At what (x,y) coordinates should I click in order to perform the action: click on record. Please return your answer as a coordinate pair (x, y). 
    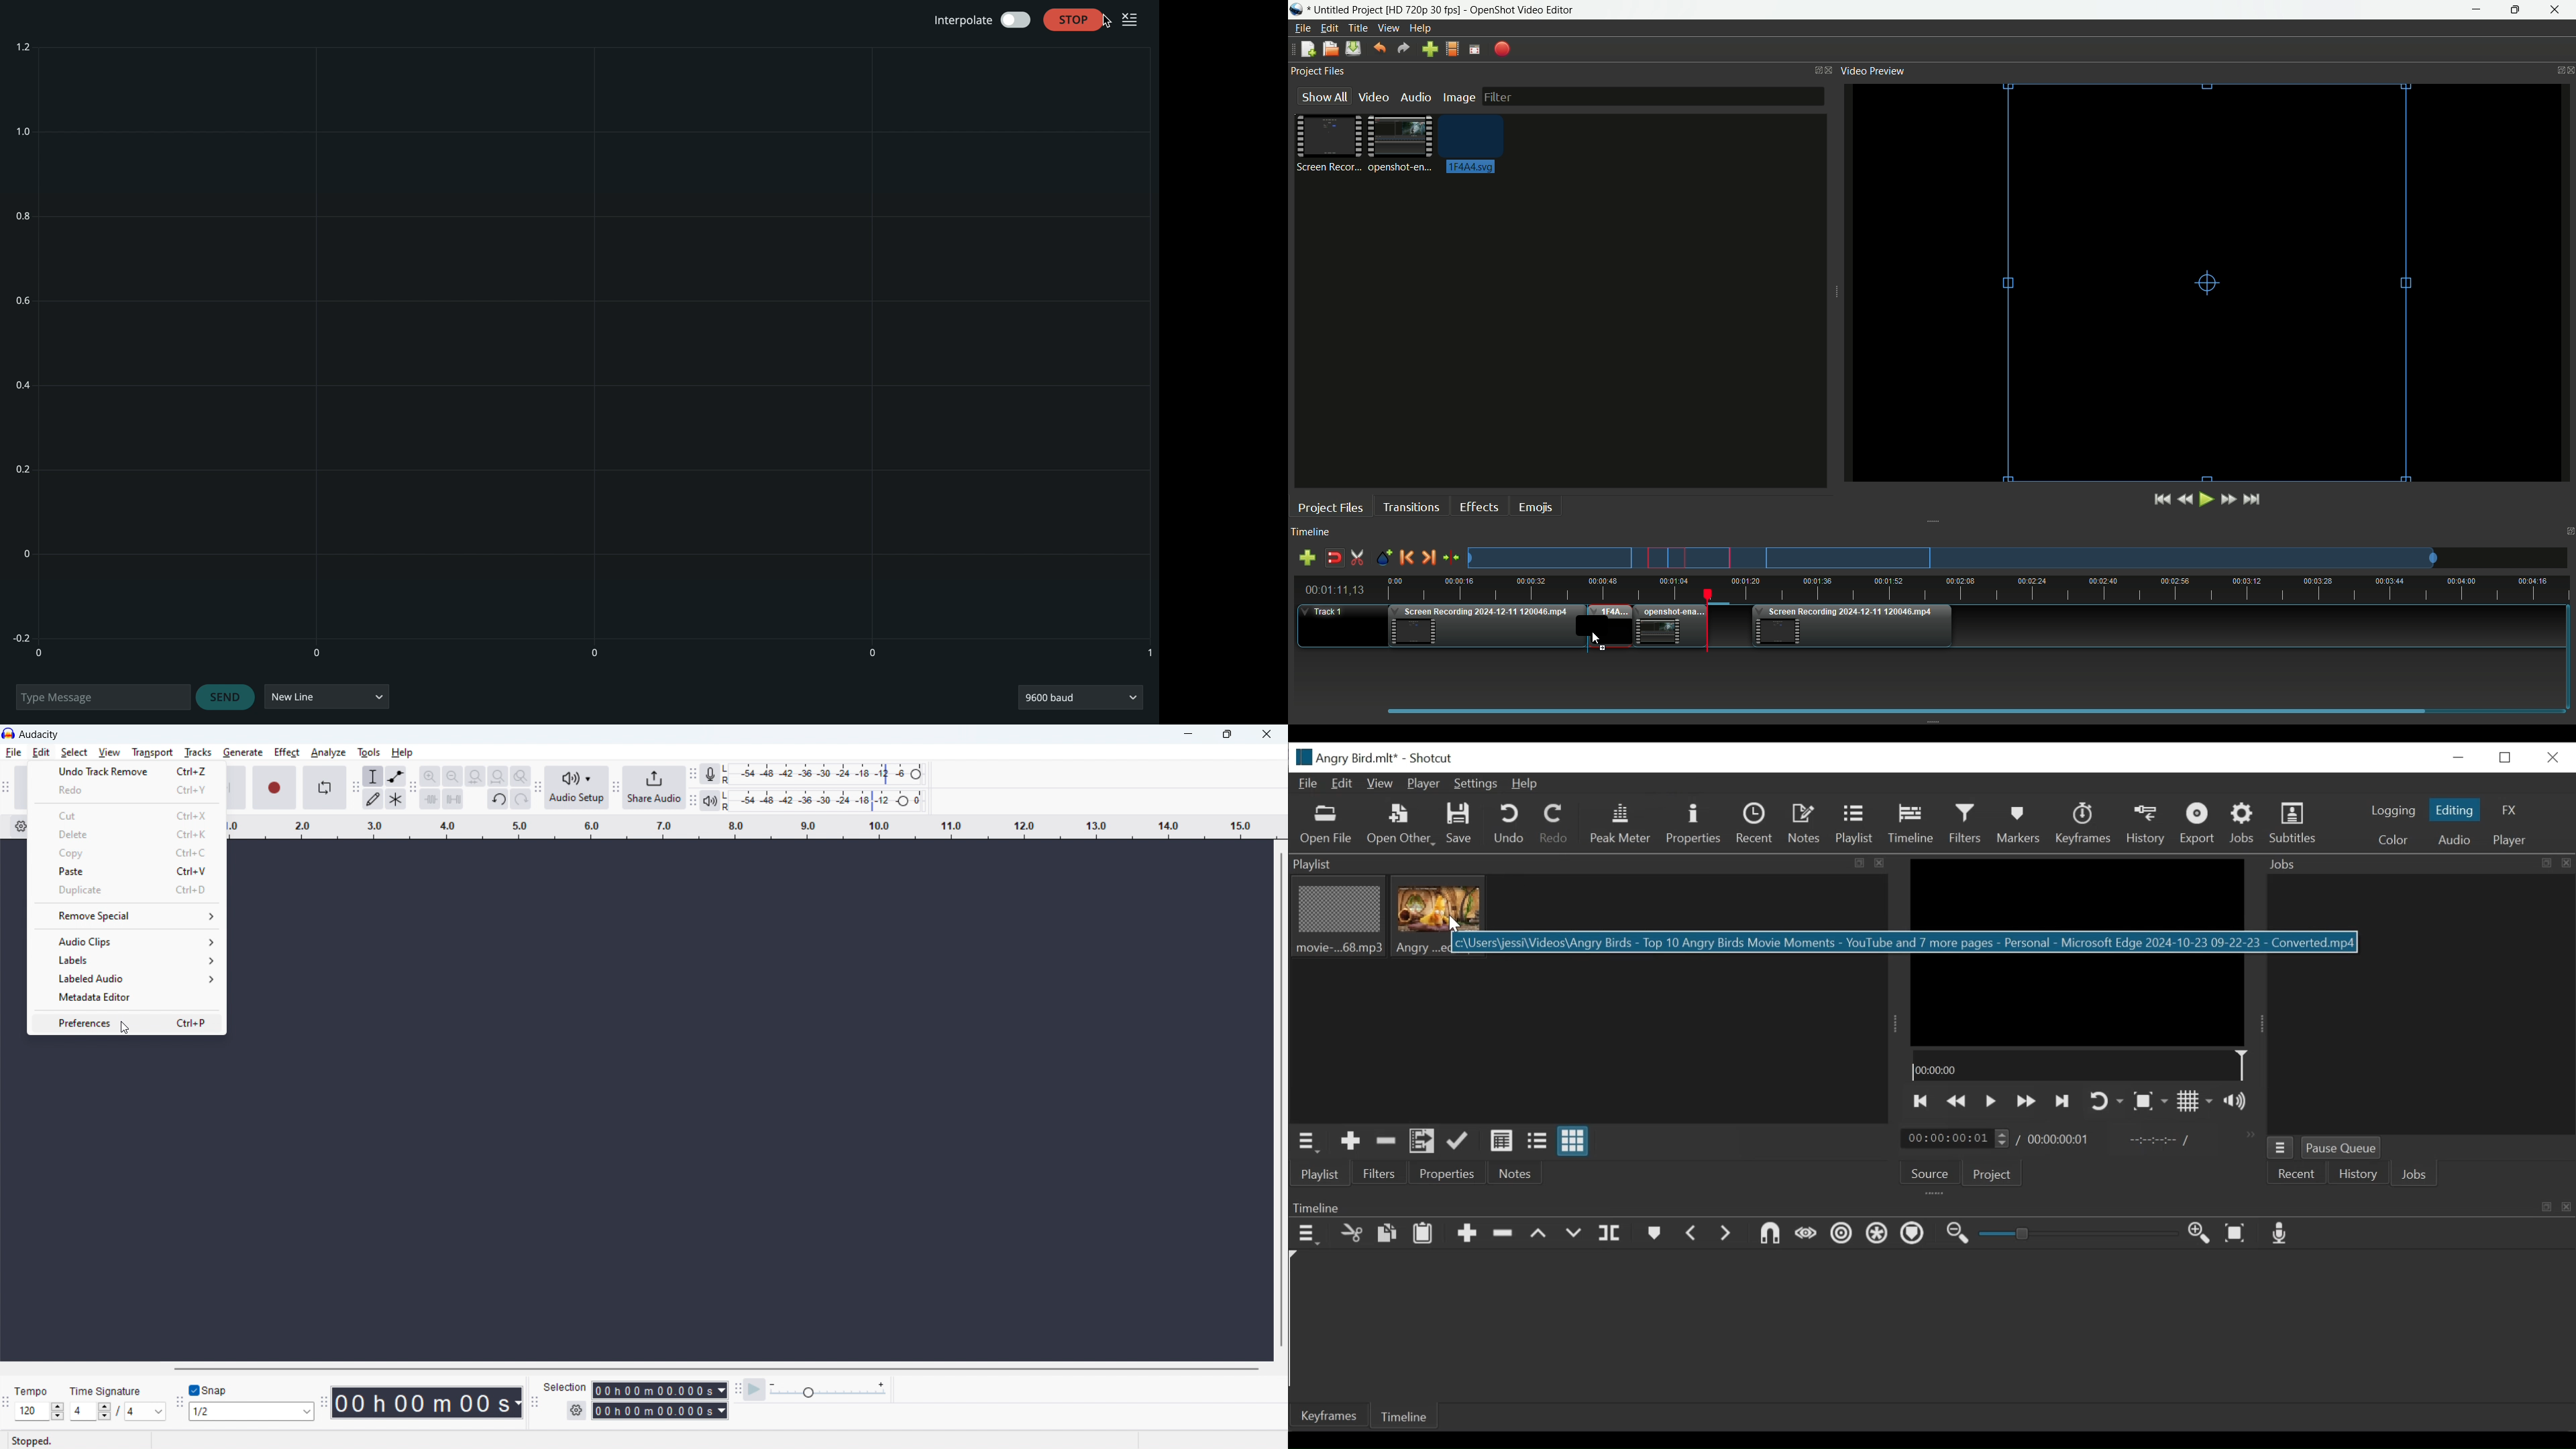
    Looking at the image, I should click on (275, 788).